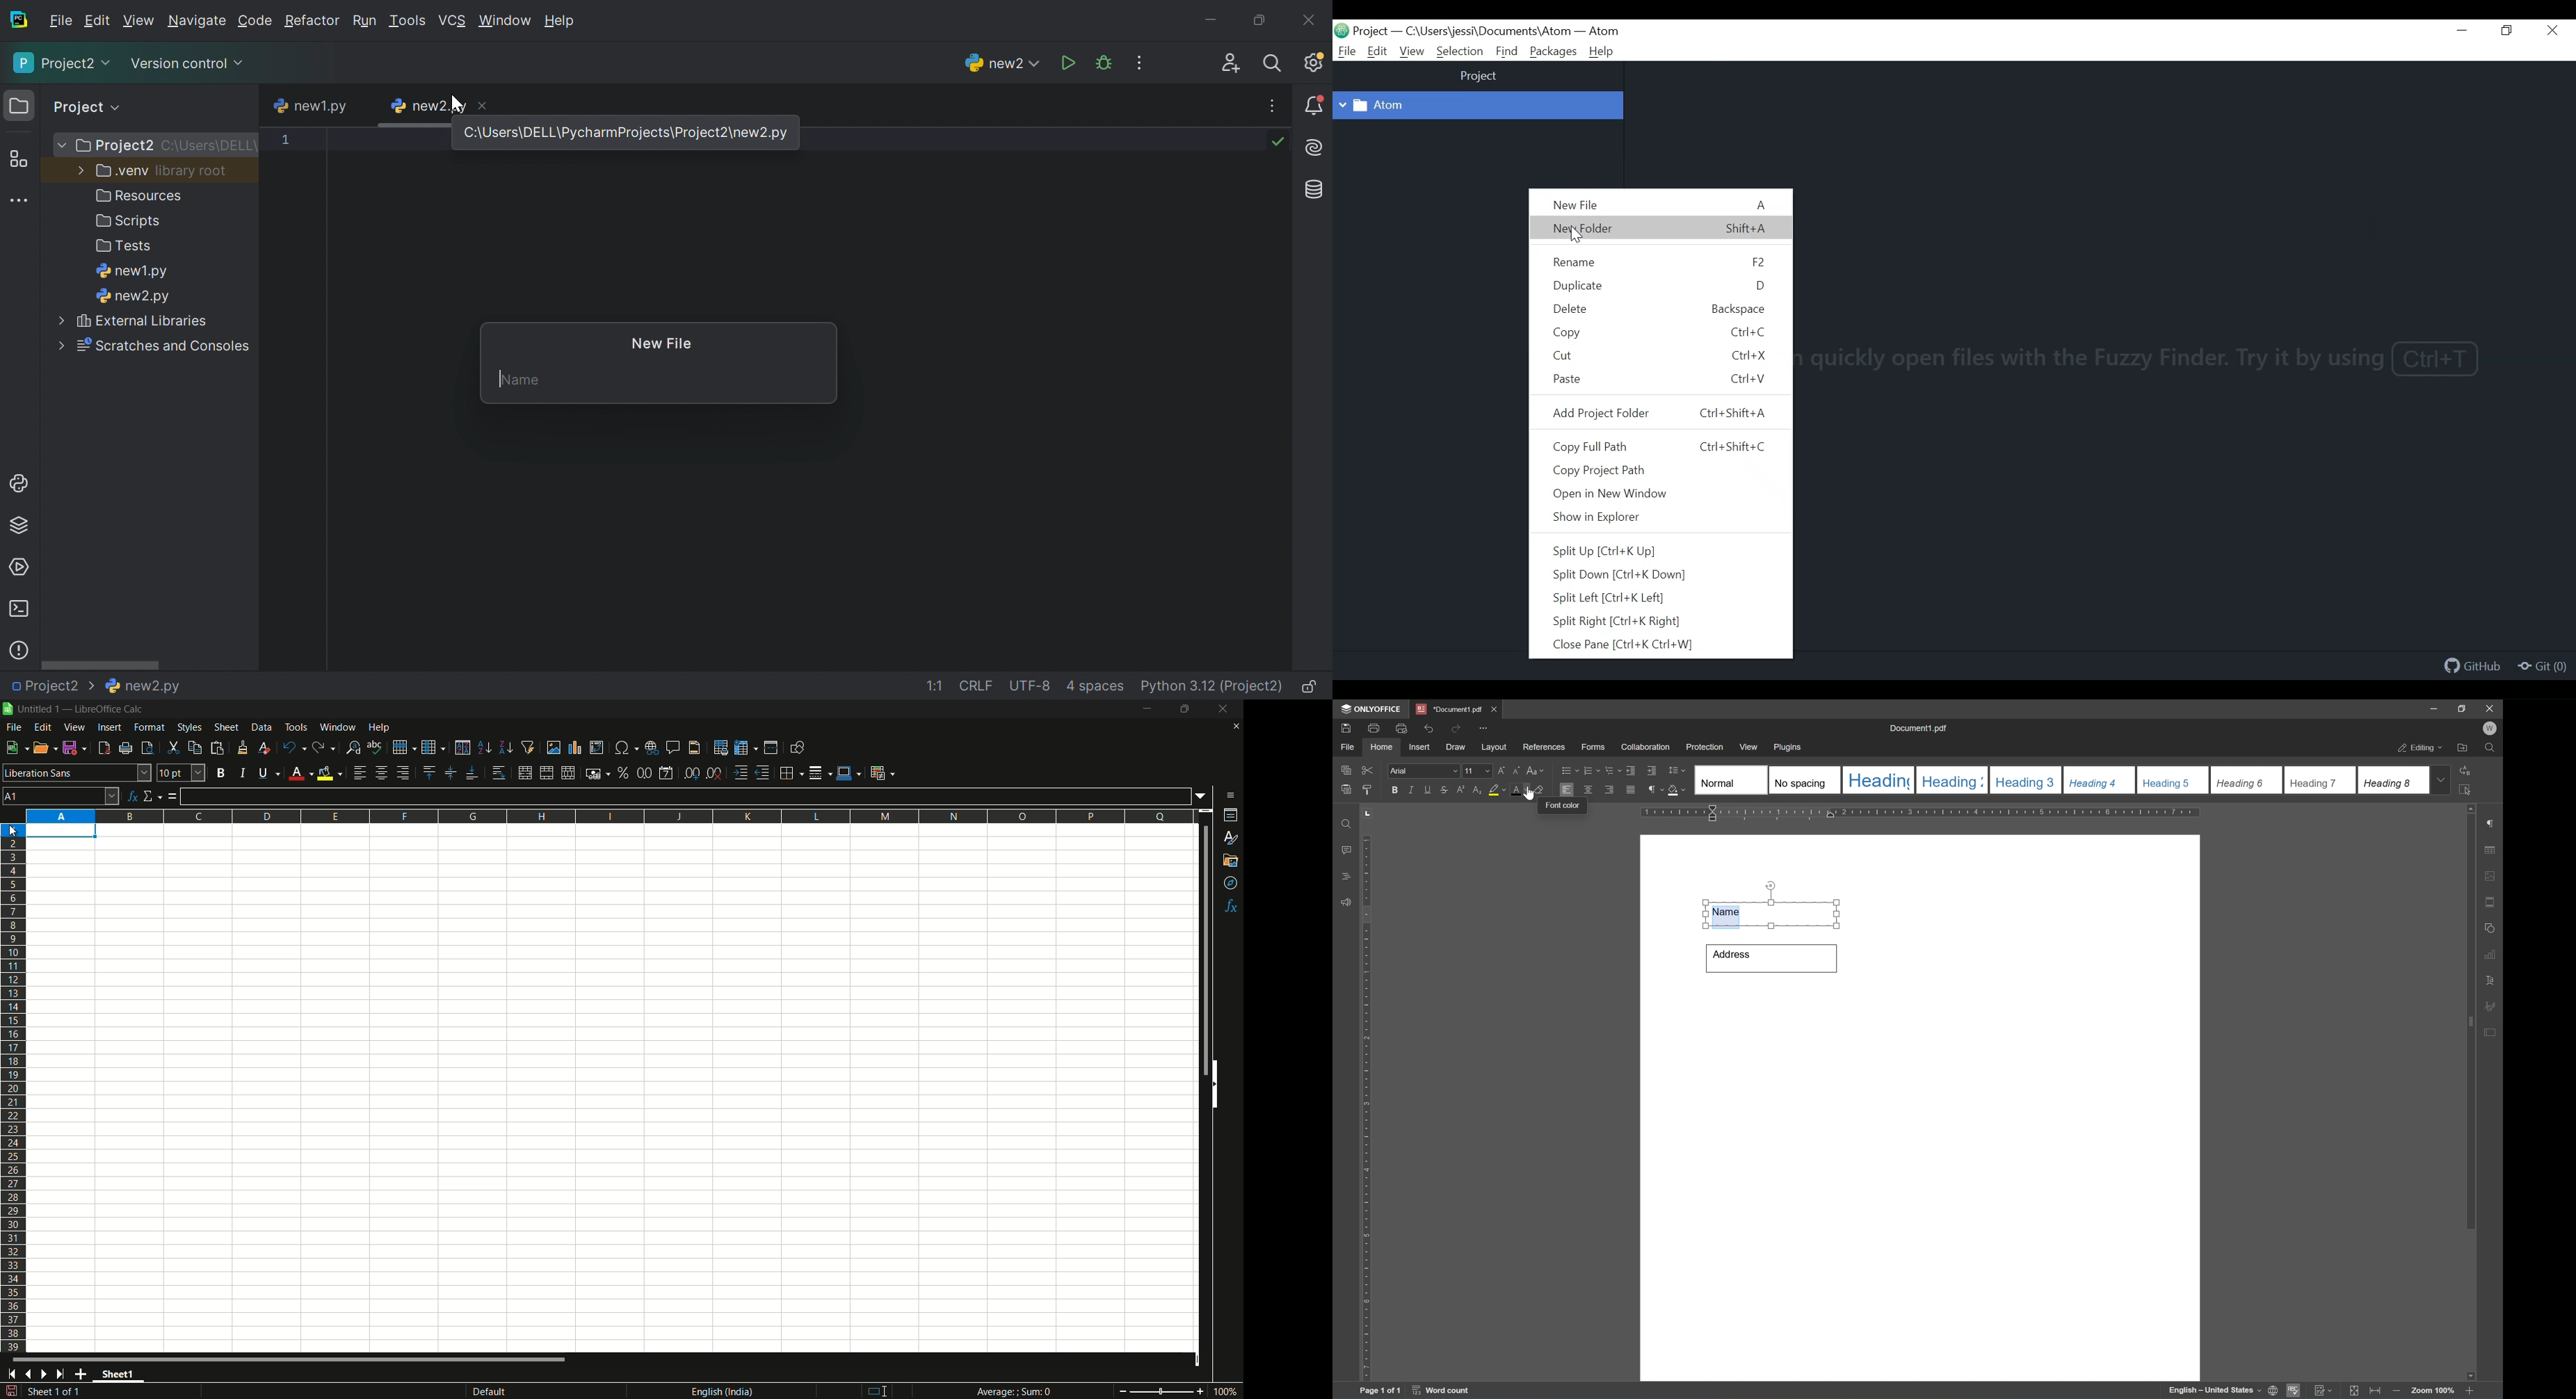 This screenshot has height=1400, width=2576. I want to click on properties, so click(1231, 815).